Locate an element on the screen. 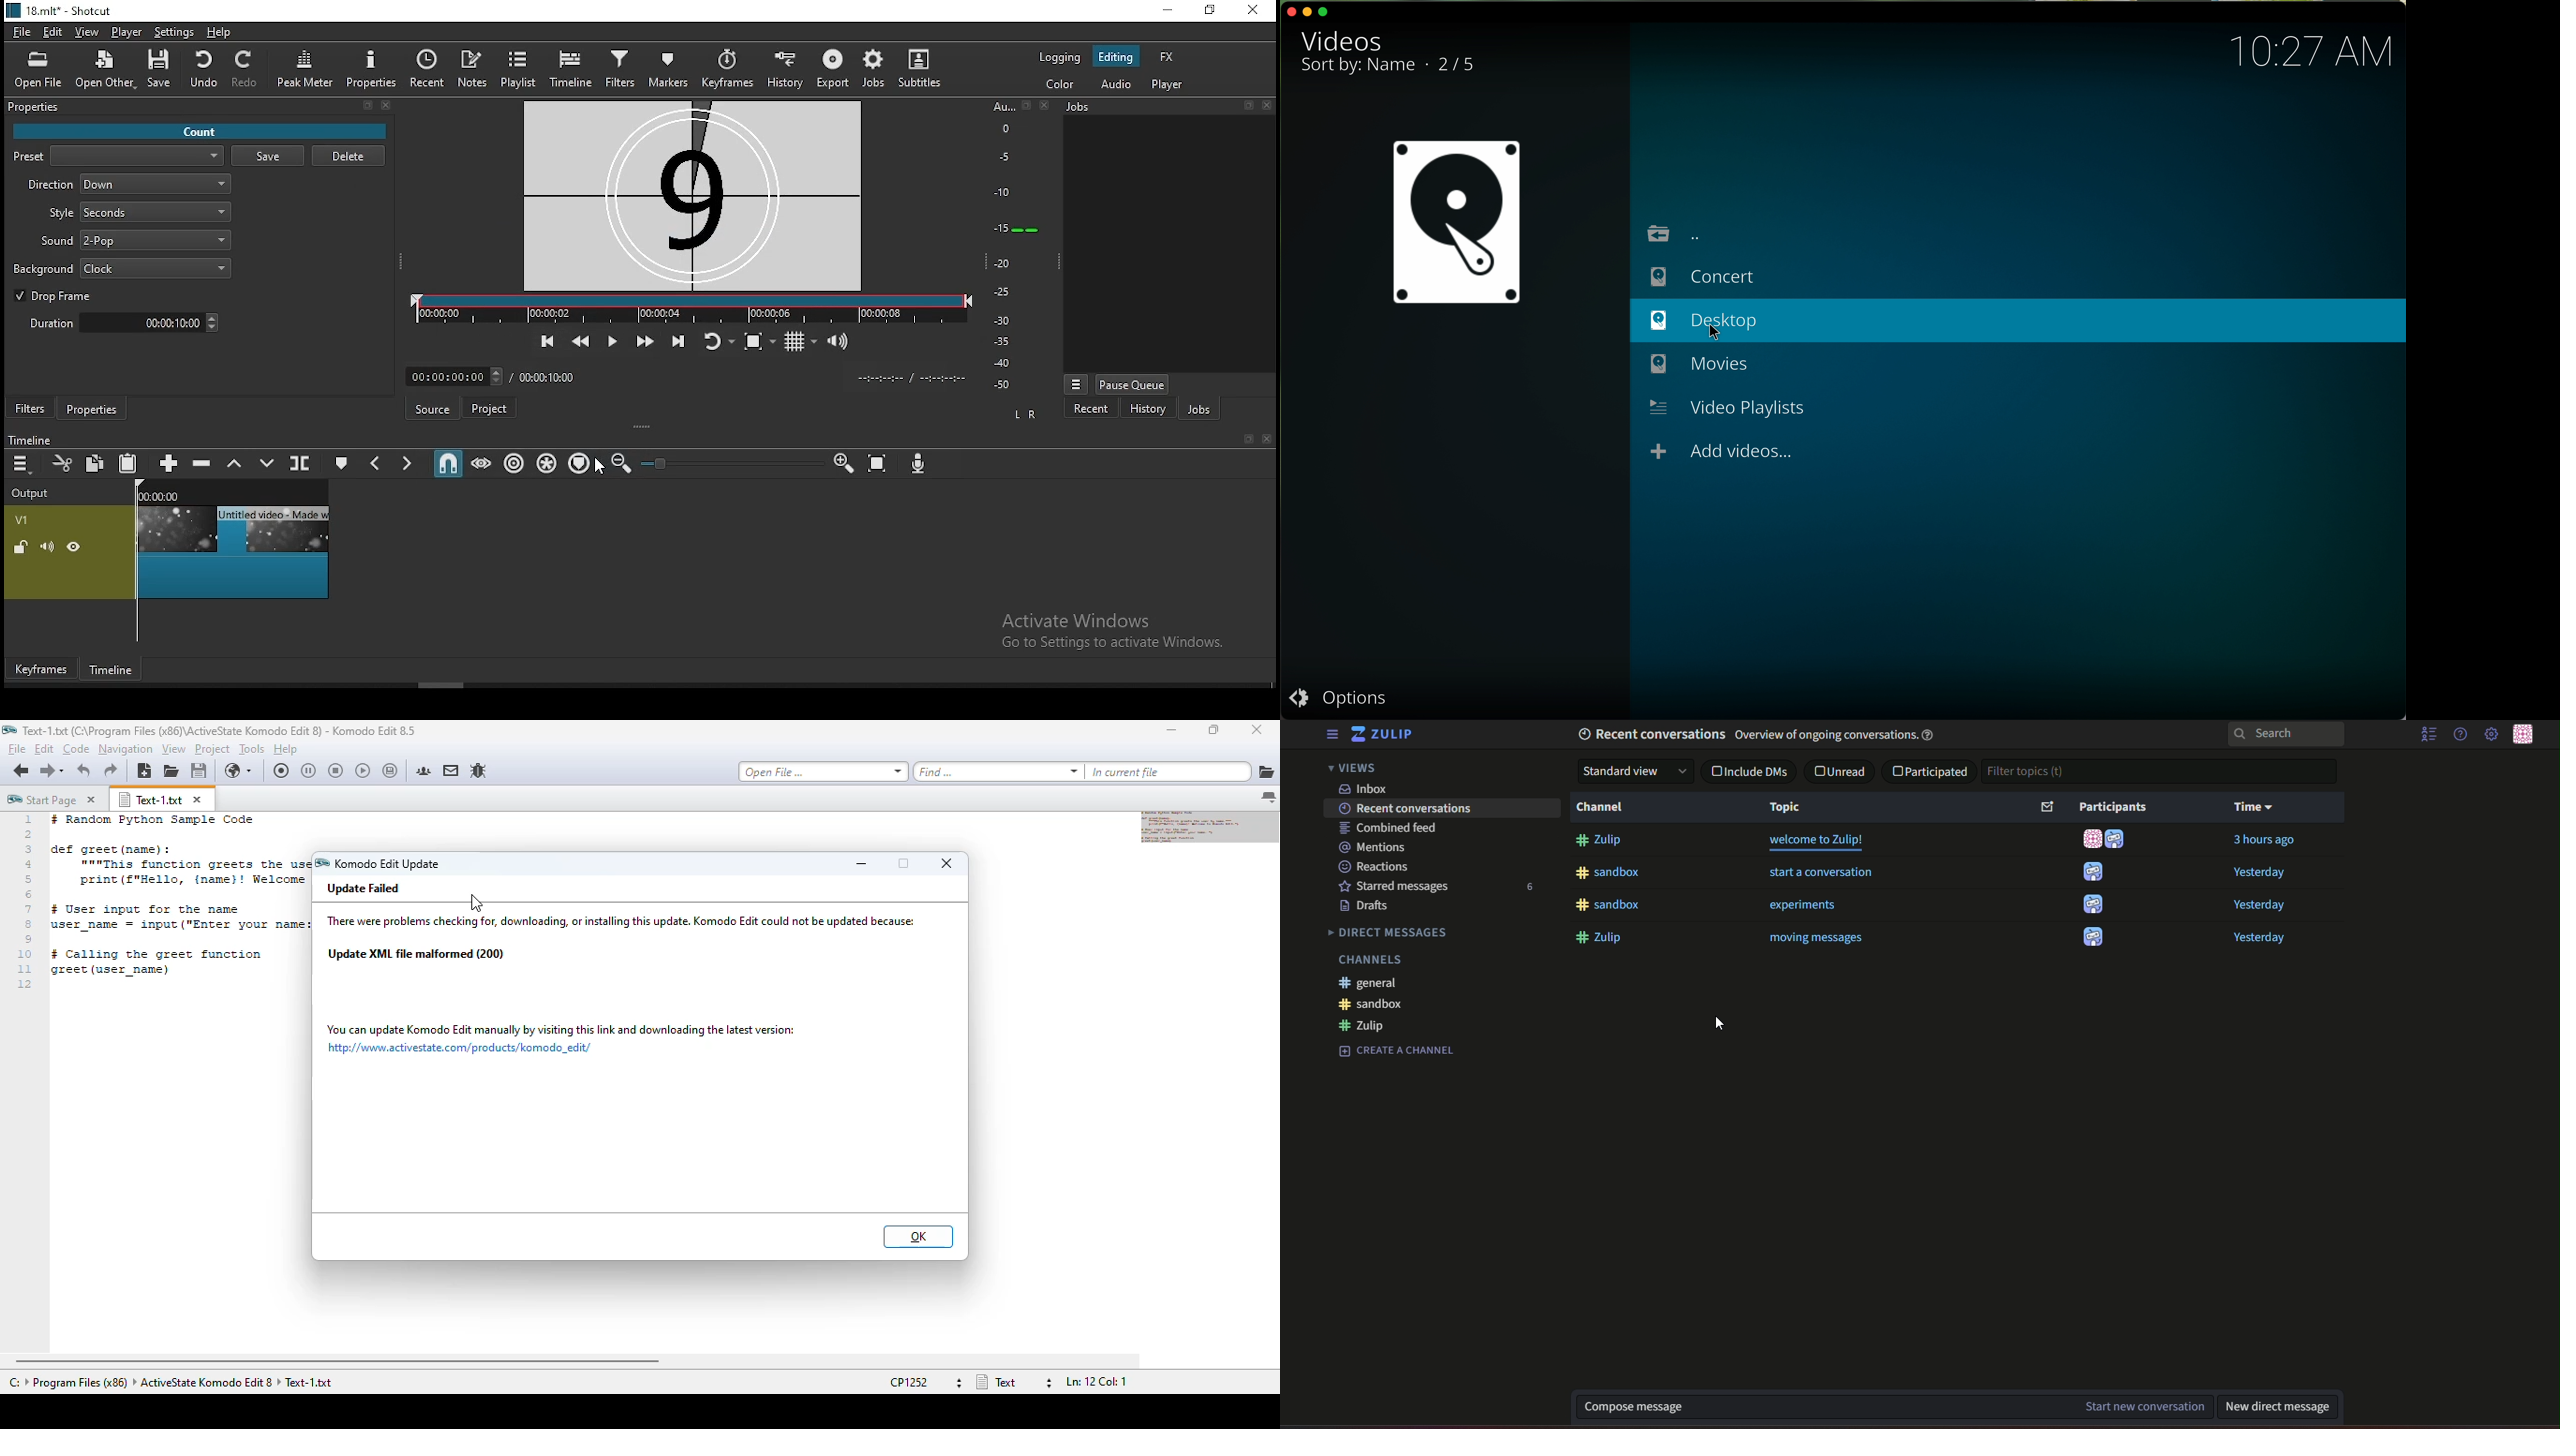 The height and width of the screenshot is (1456, 2576). #zulip is located at coordinates (1371, 1026).